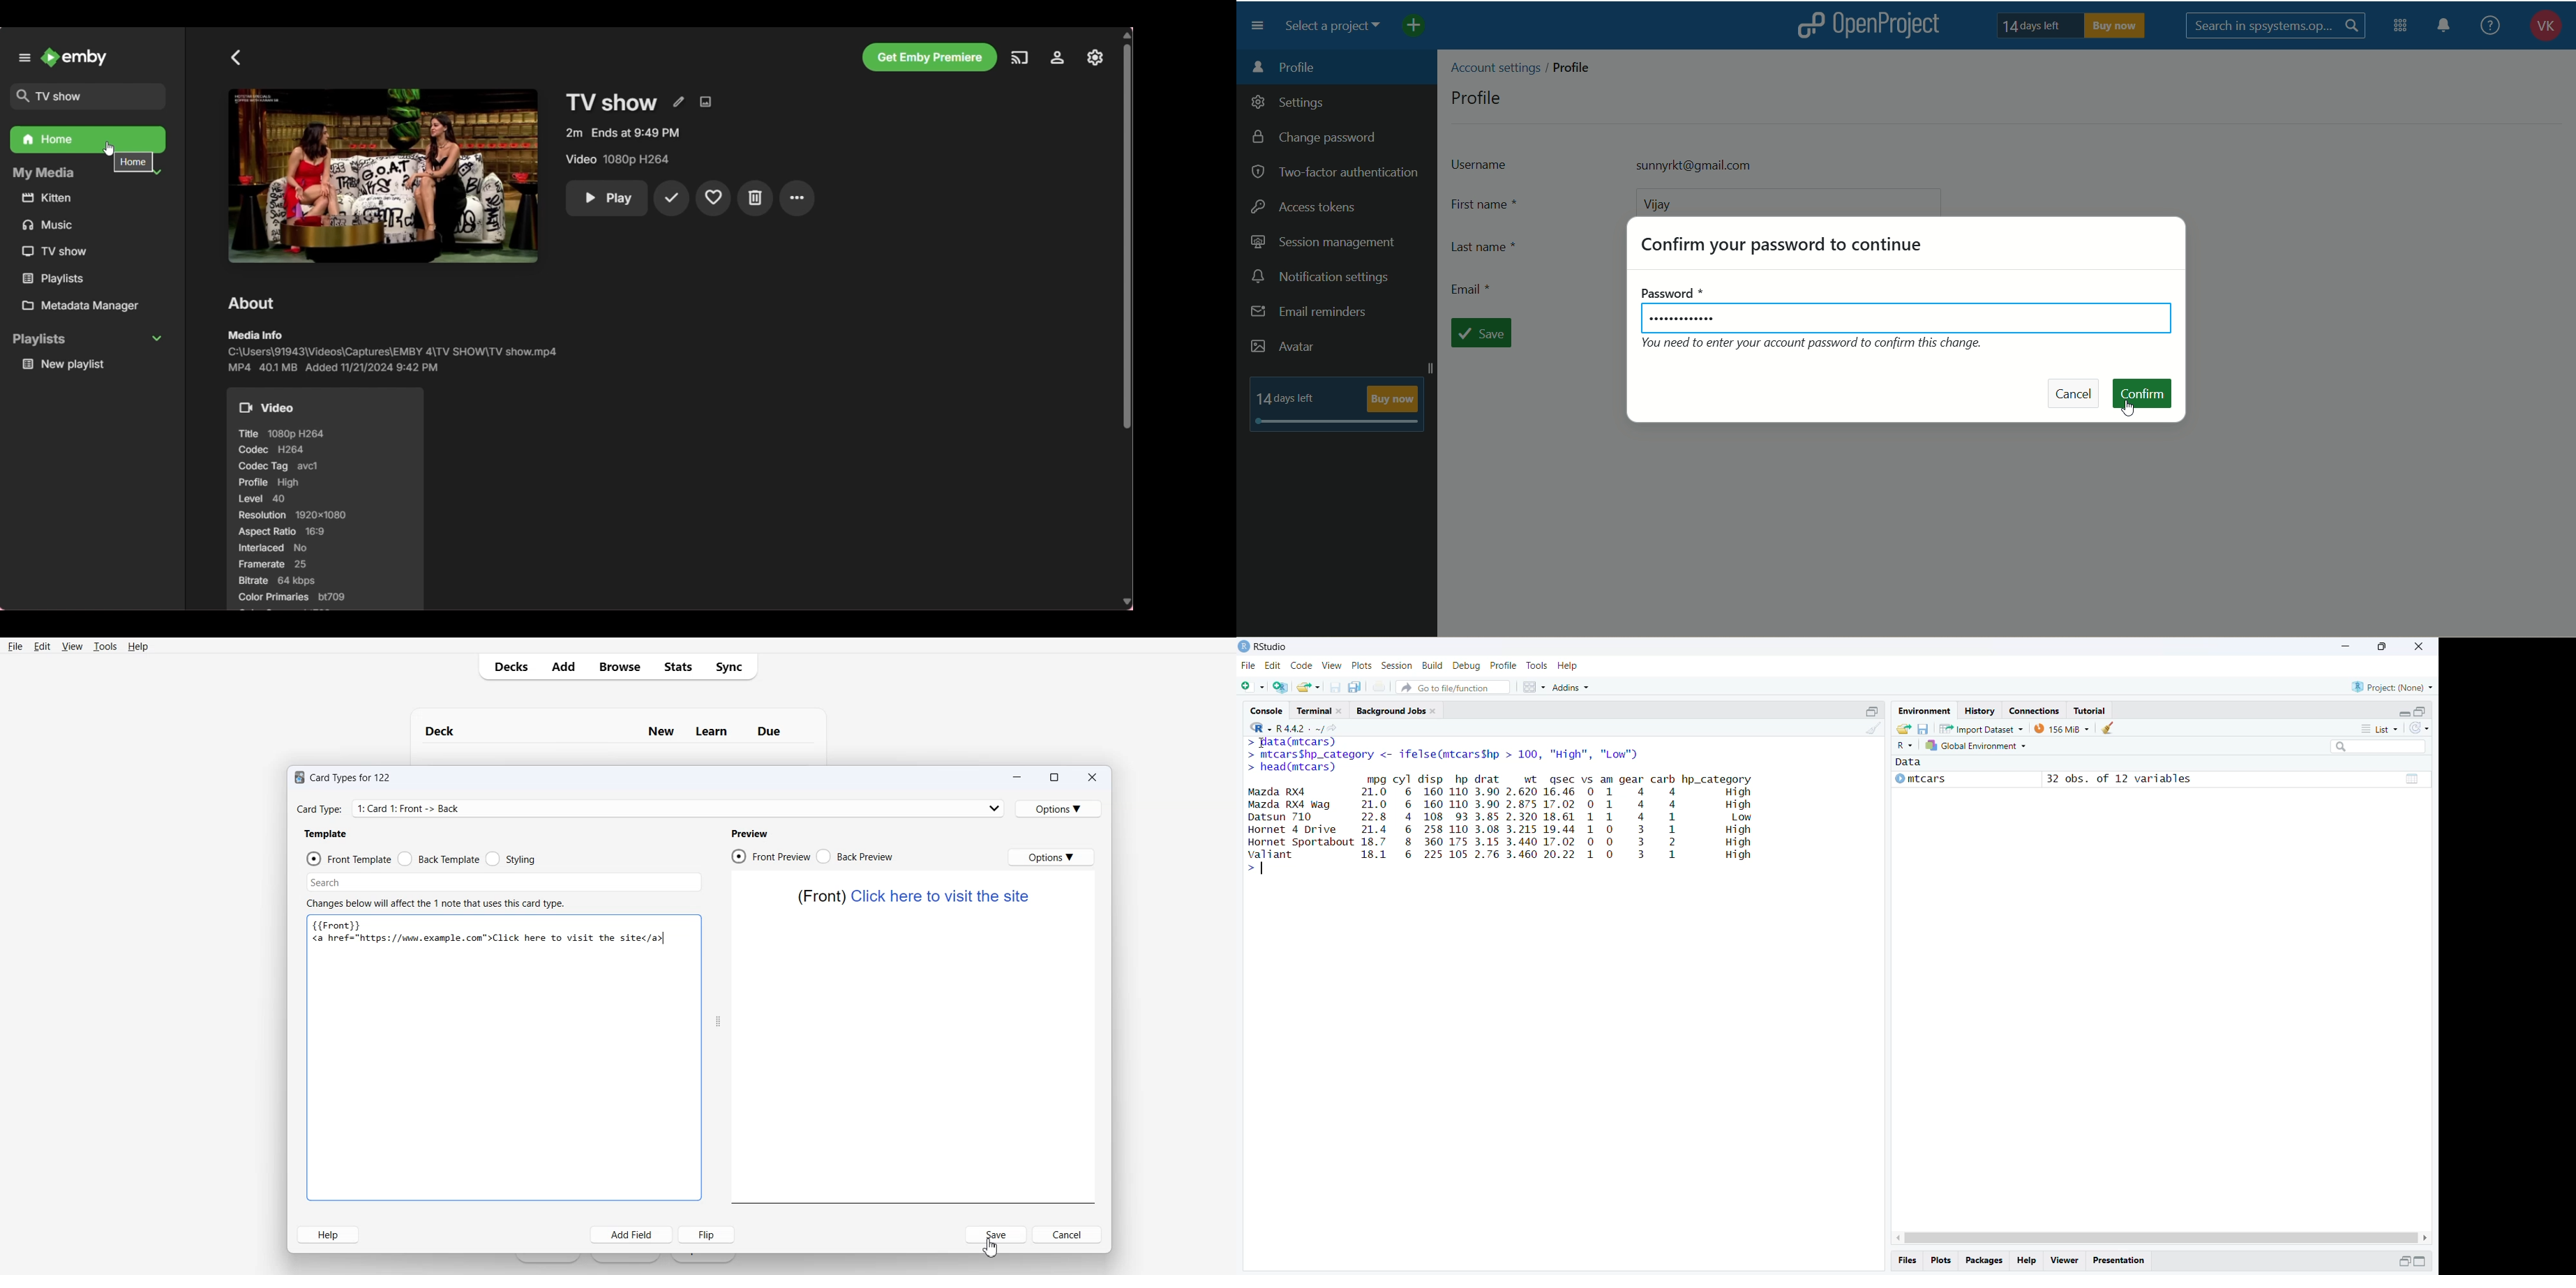 This screenshot has height=1288, width=2576. I want to click on select a project, so click(1338, 28).